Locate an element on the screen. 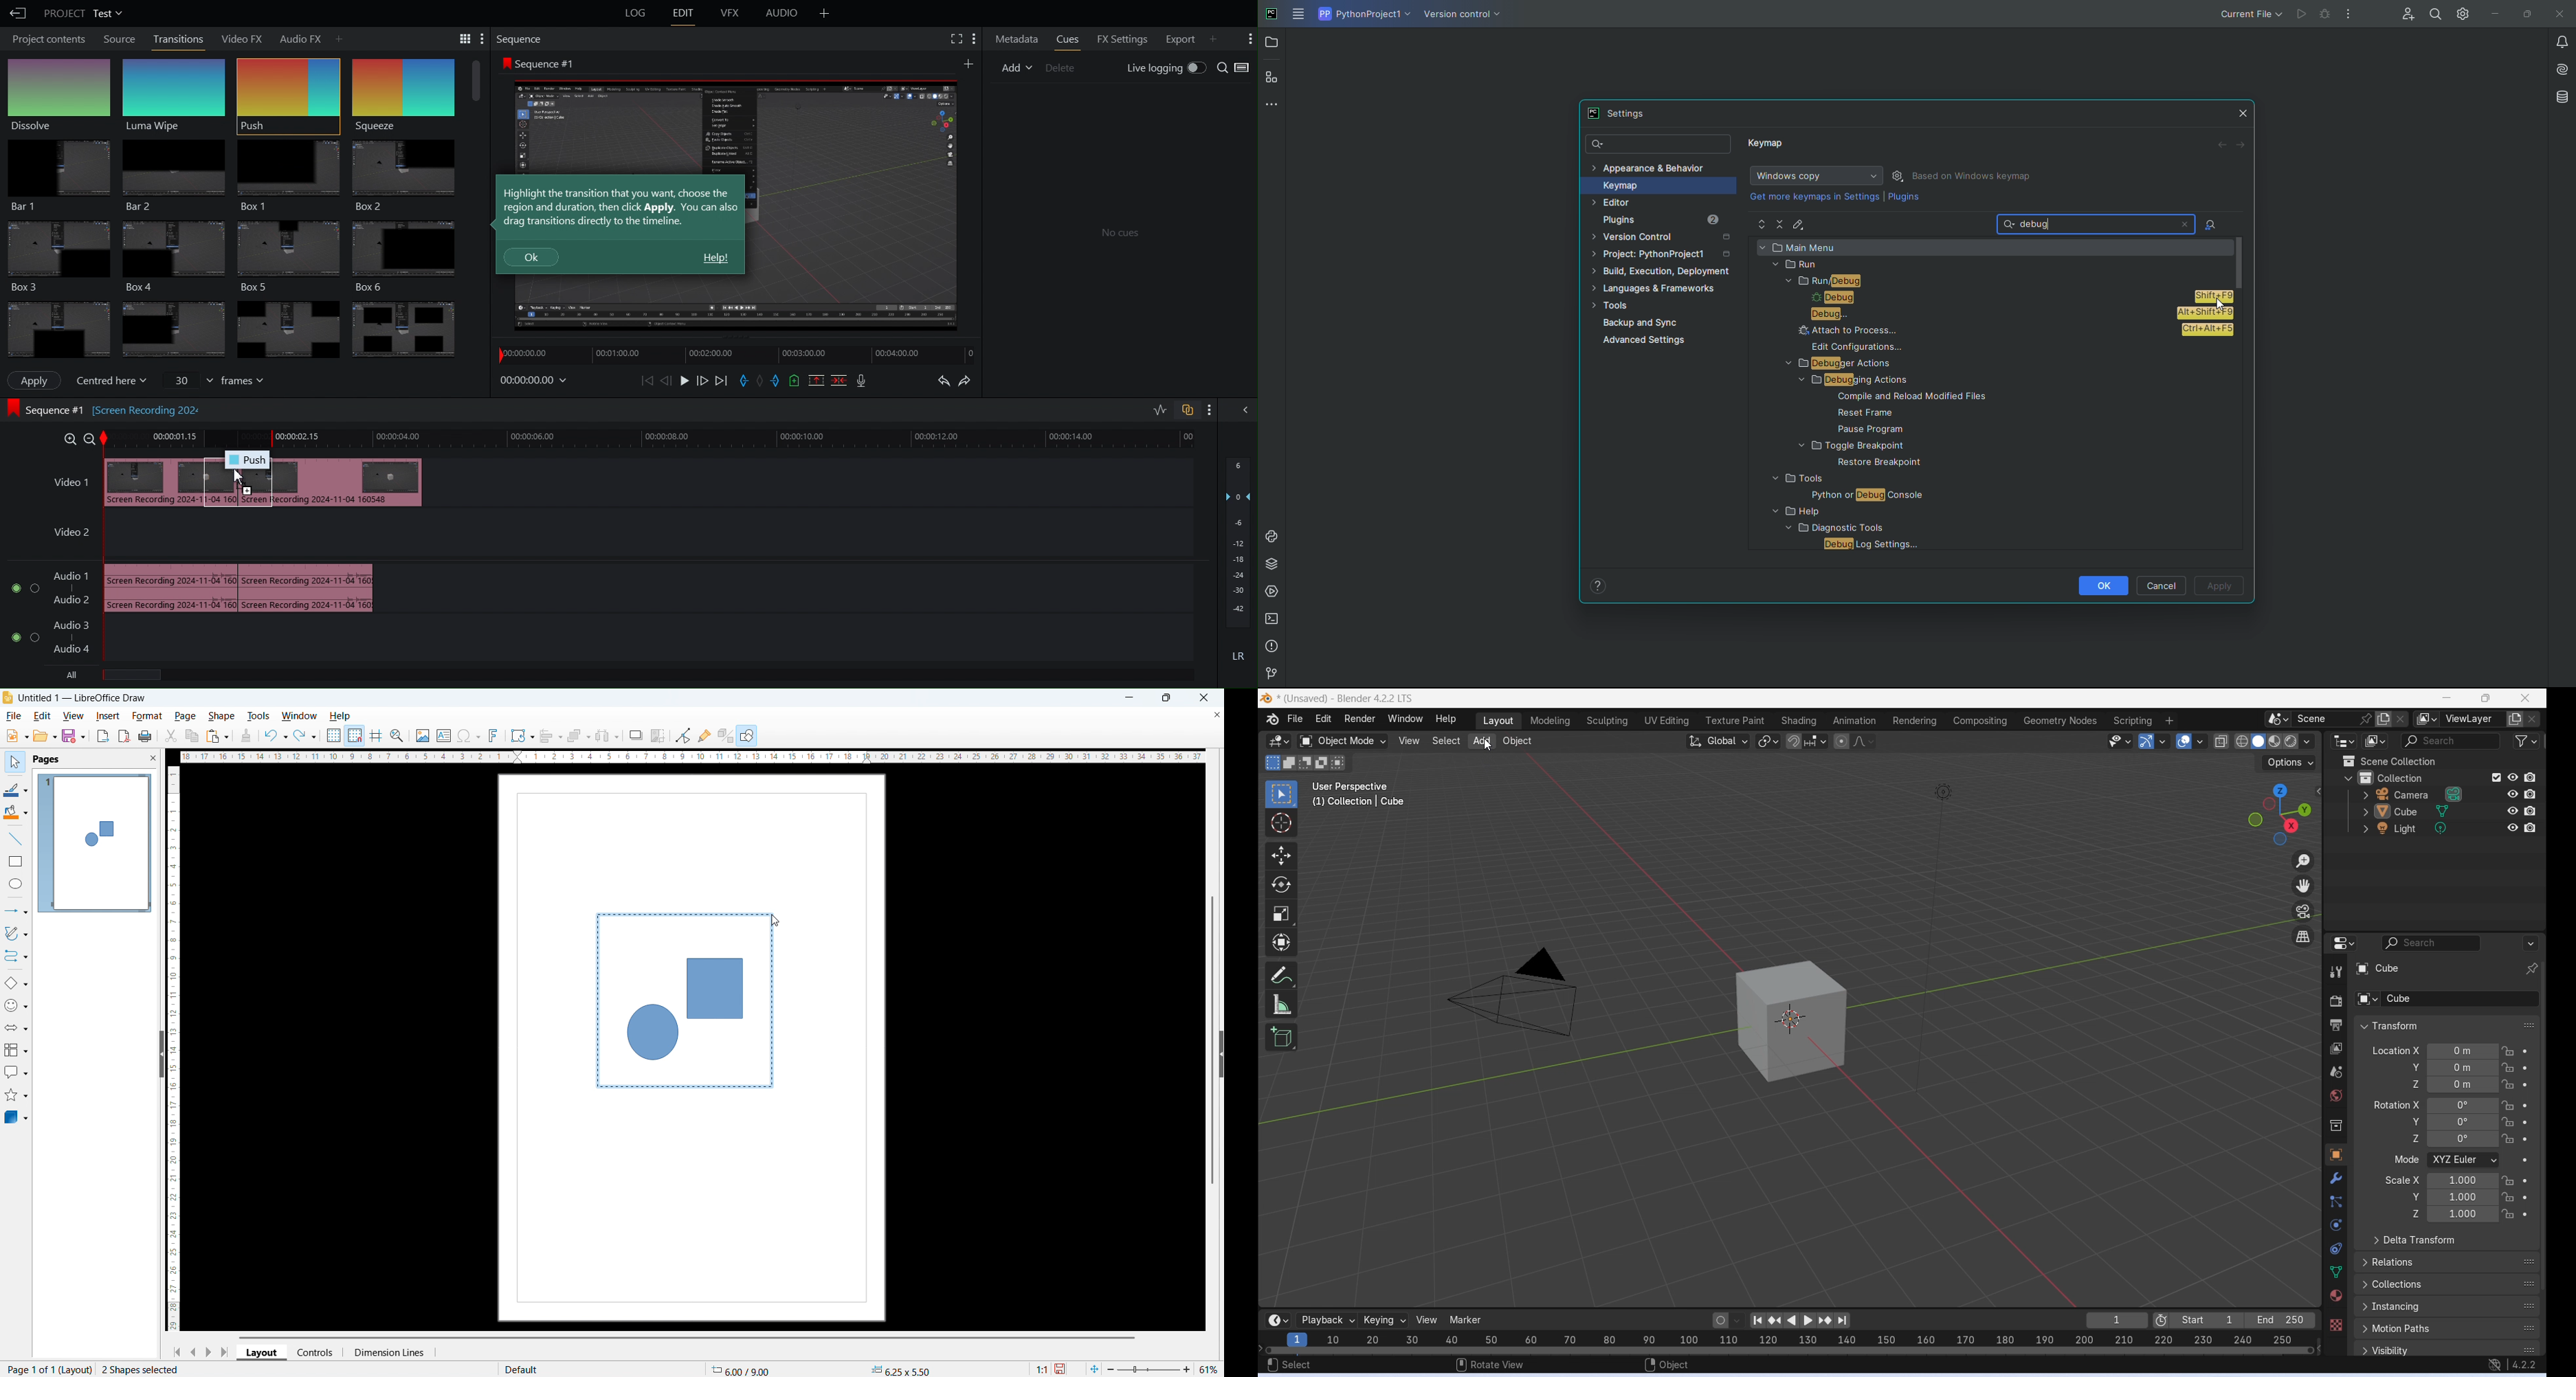 The image size is (2576, 1400). line is located at coordinates (16, 839).